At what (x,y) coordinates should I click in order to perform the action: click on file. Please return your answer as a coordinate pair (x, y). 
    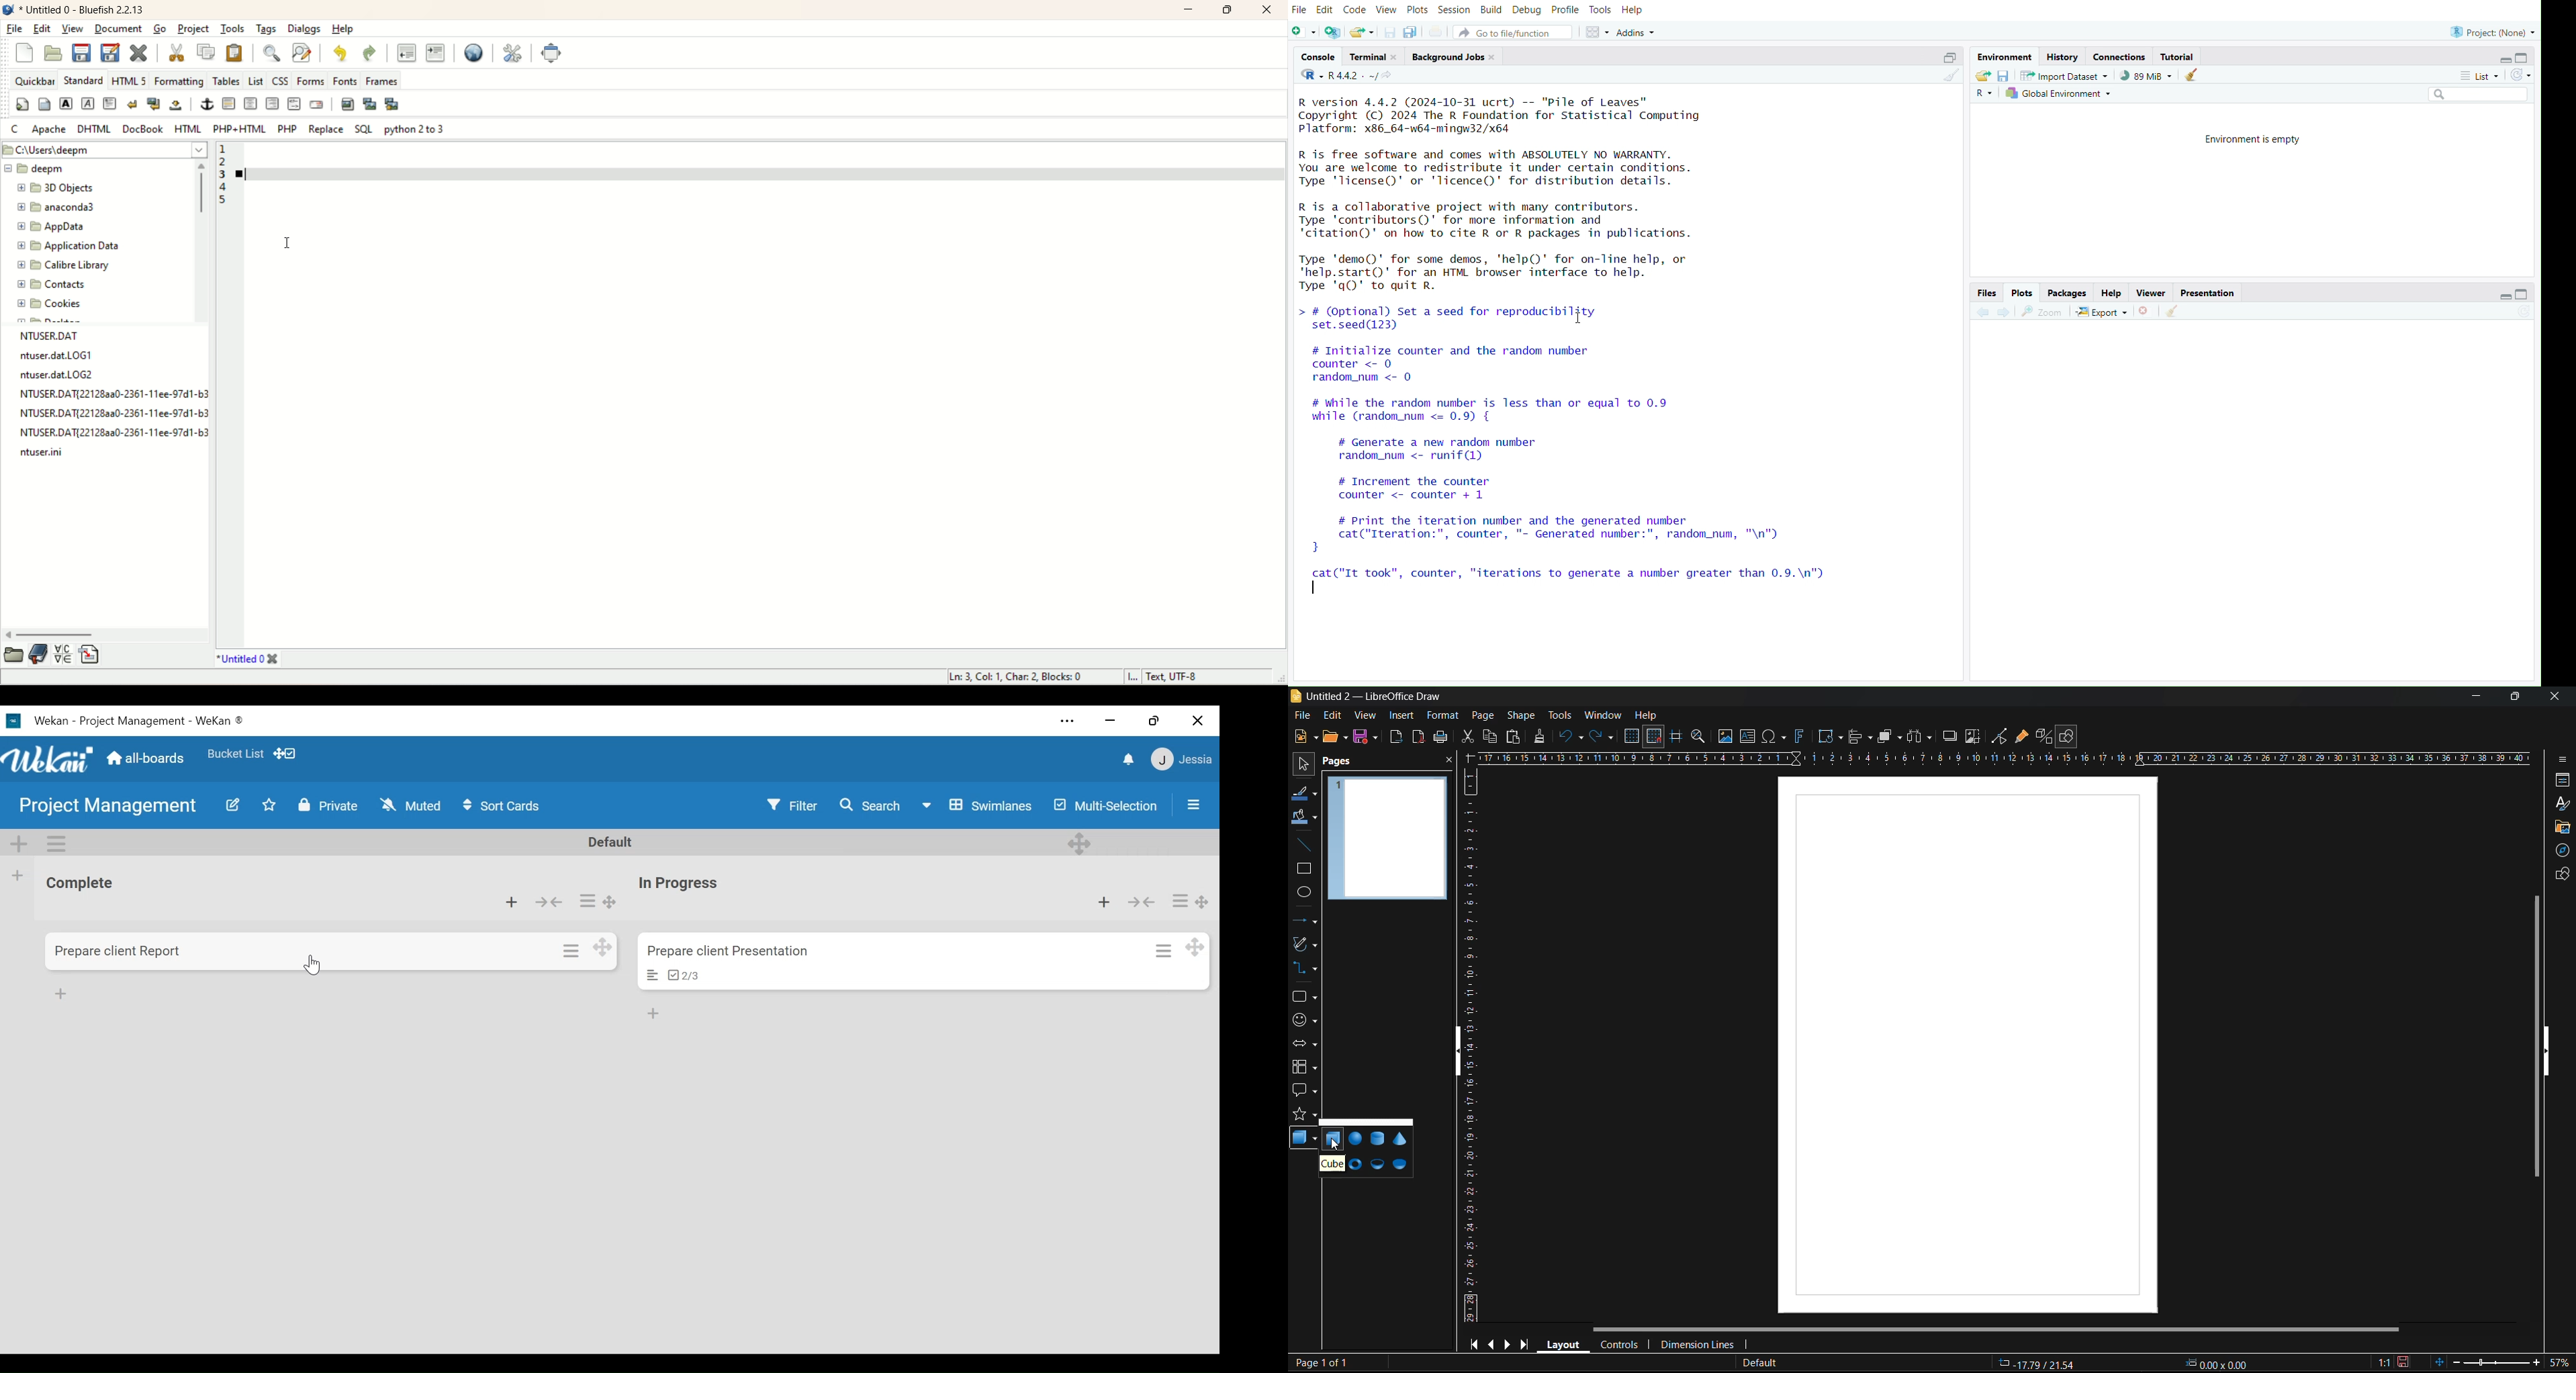
    Looking at the image, I should click on (1307, 715).